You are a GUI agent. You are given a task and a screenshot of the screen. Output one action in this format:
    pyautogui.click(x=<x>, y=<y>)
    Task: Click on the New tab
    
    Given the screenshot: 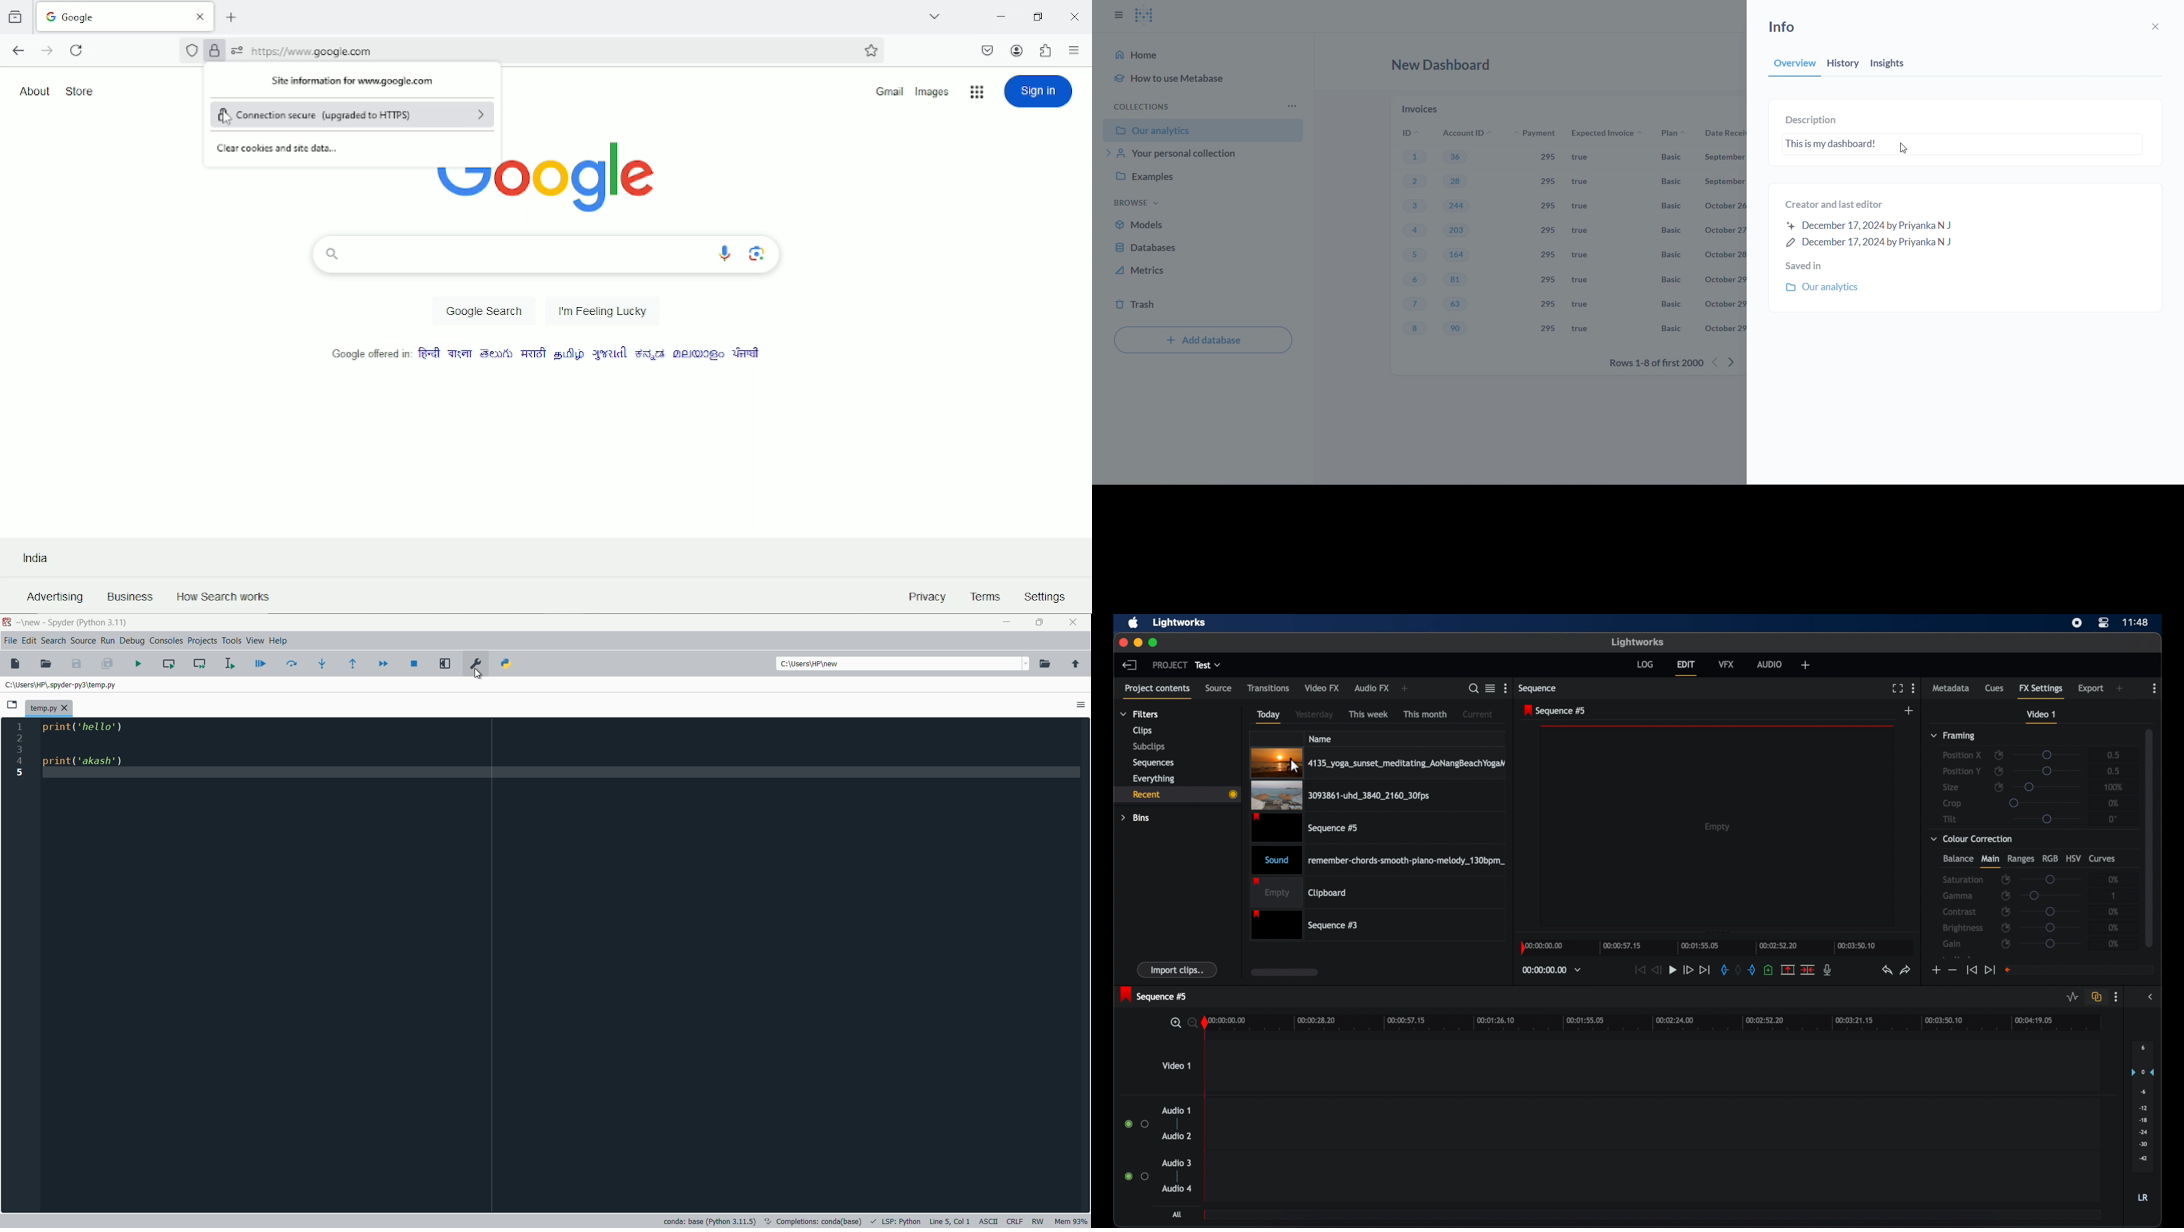 What is the action you would take?
    pyautogui.click(x=231, y=19)
    